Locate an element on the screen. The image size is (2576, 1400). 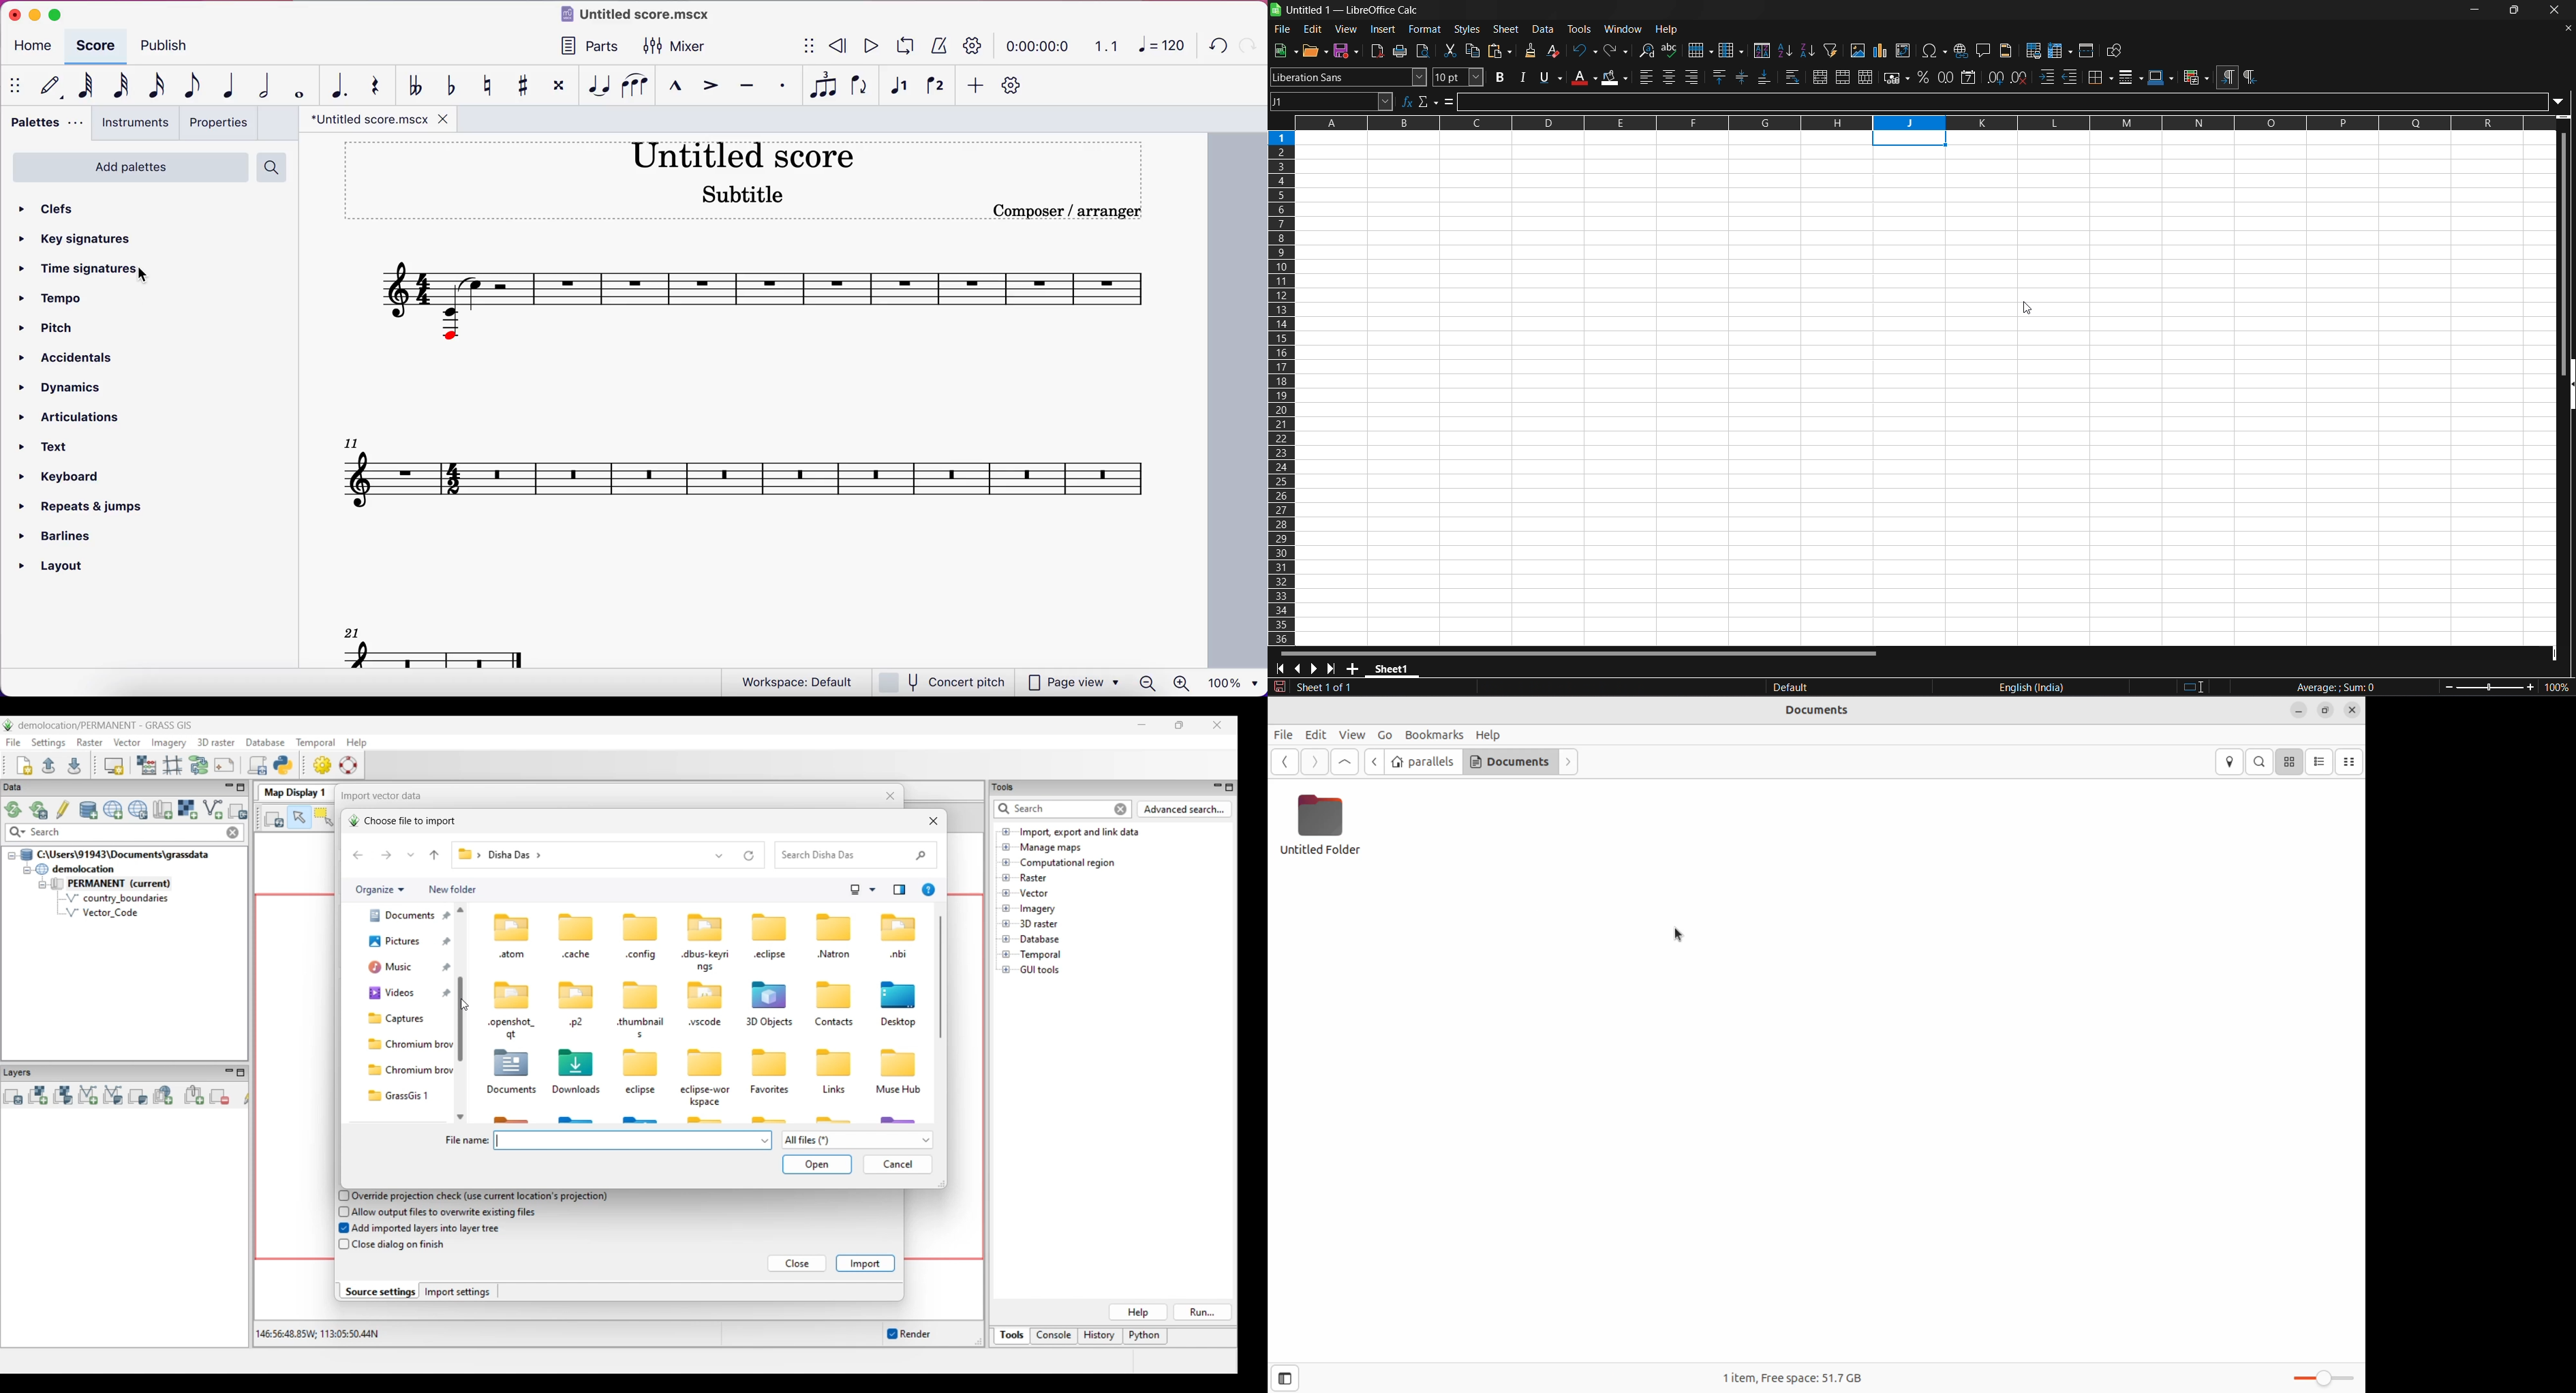
Show interface in a smaller tab is located at coordinates (1179, 725).